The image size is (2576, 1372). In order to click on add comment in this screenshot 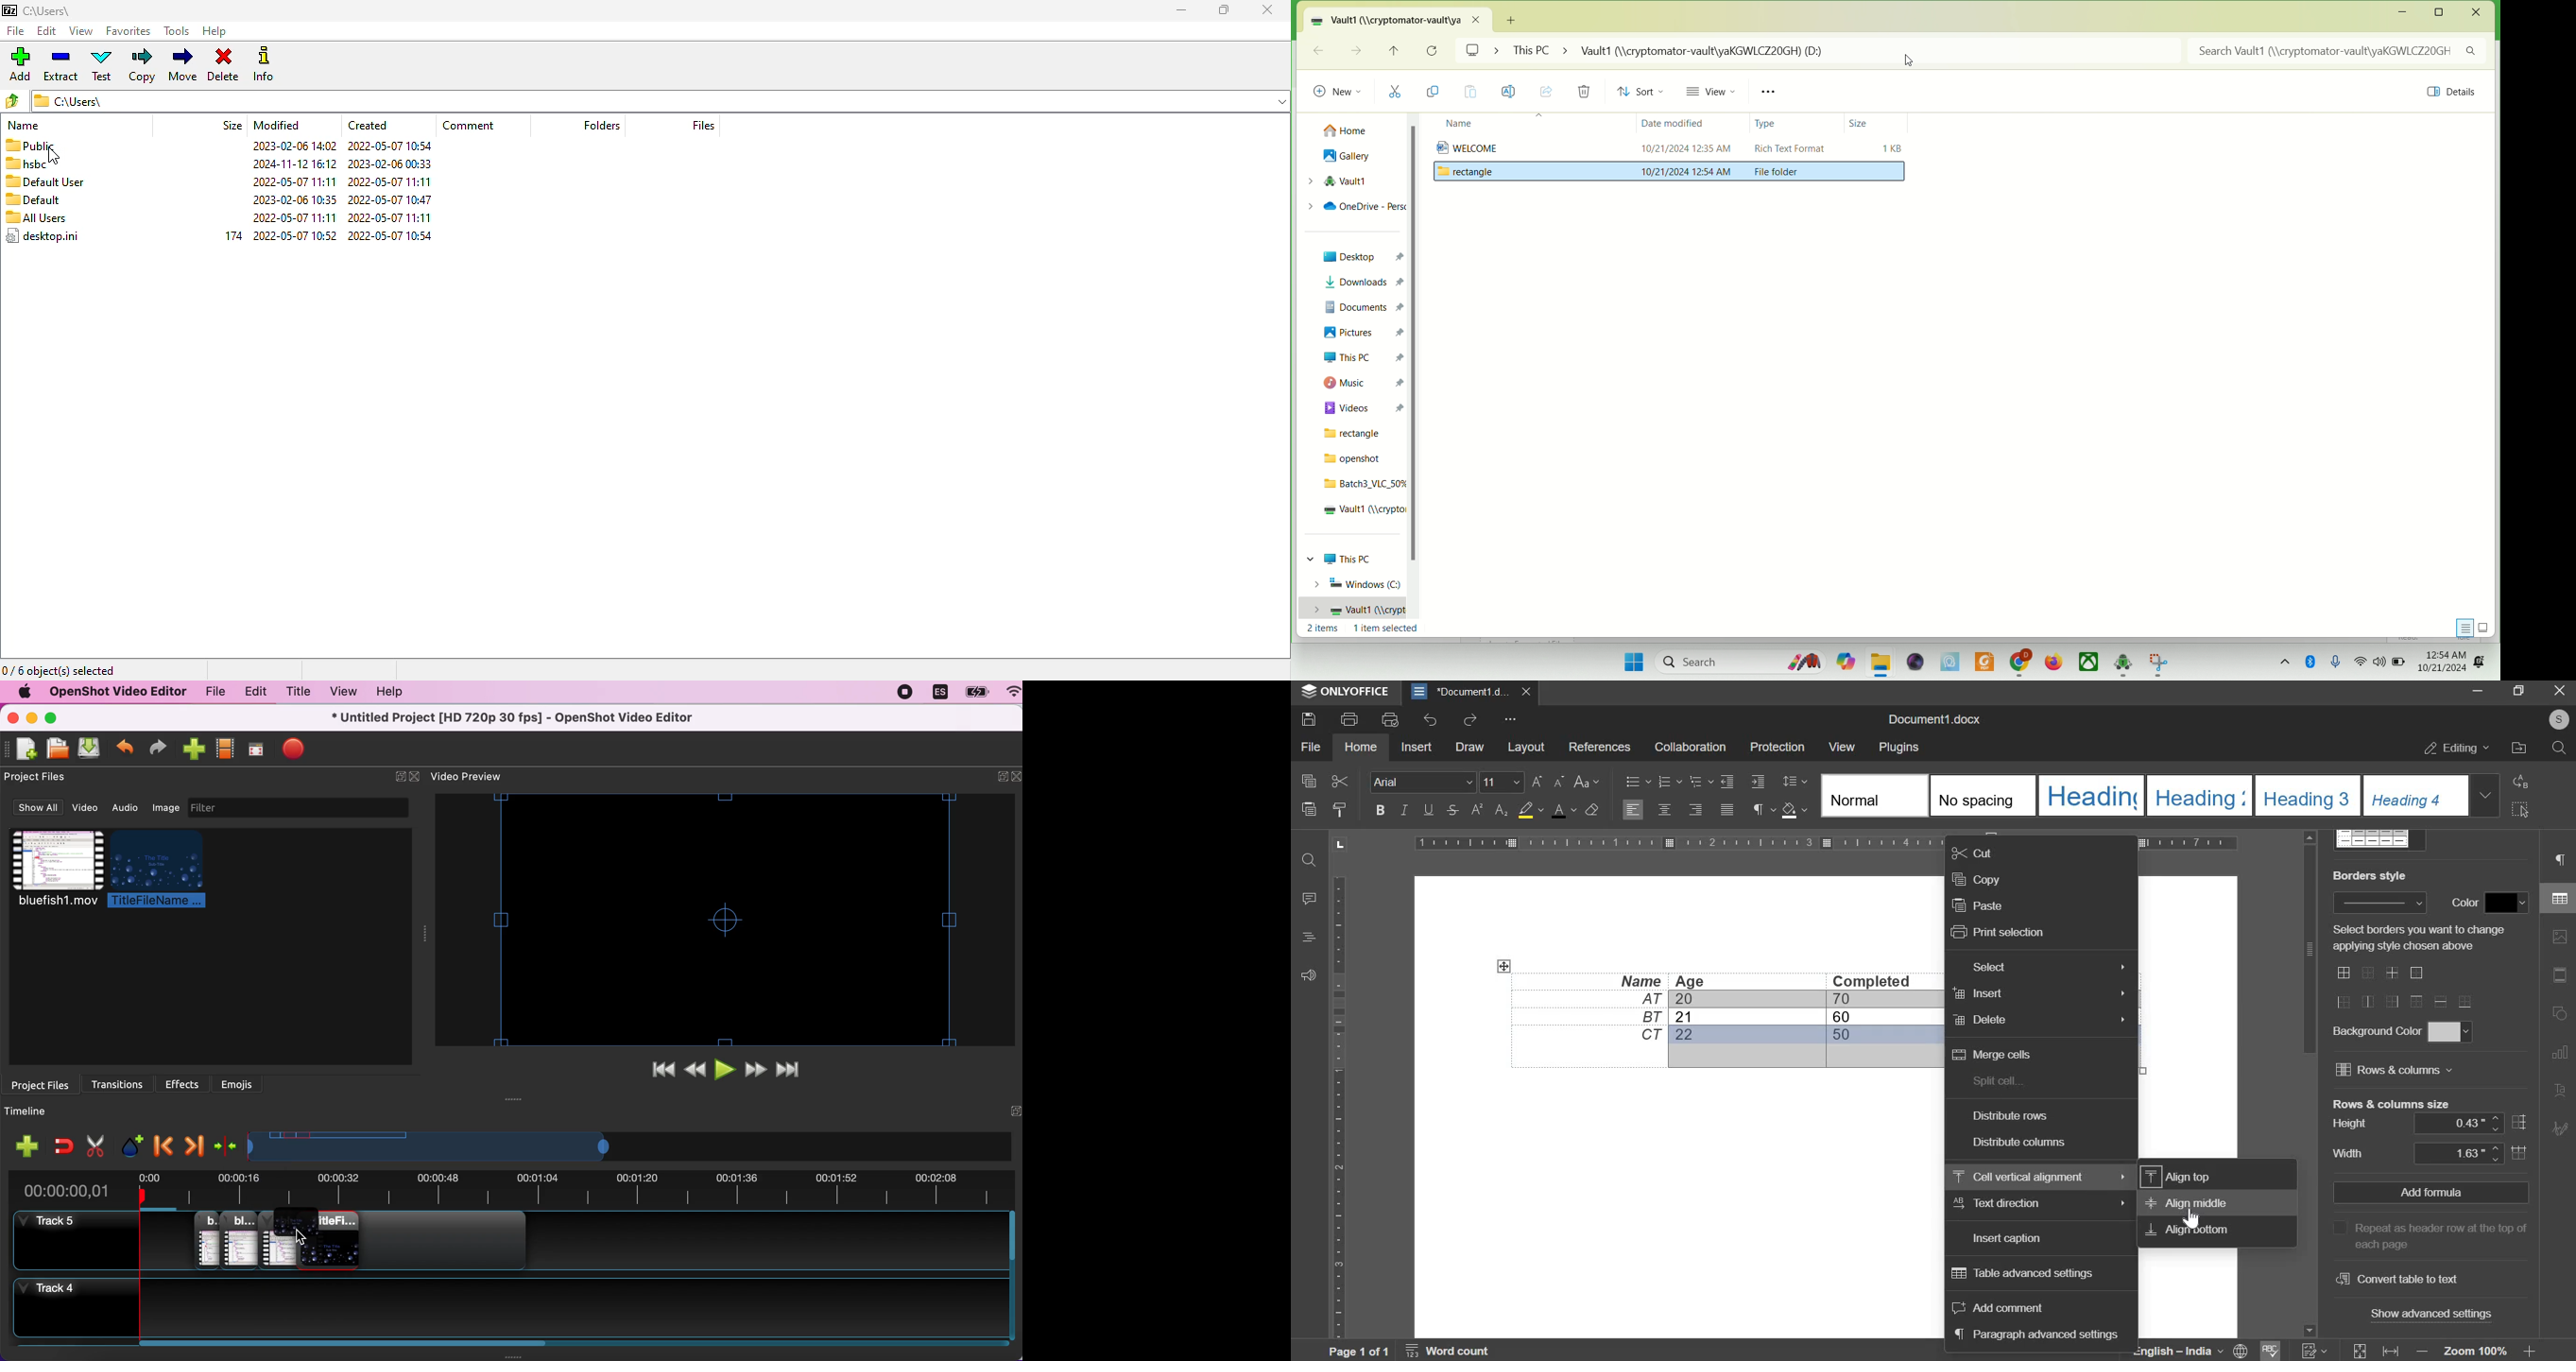, I will do `click(1997, 1306)`.